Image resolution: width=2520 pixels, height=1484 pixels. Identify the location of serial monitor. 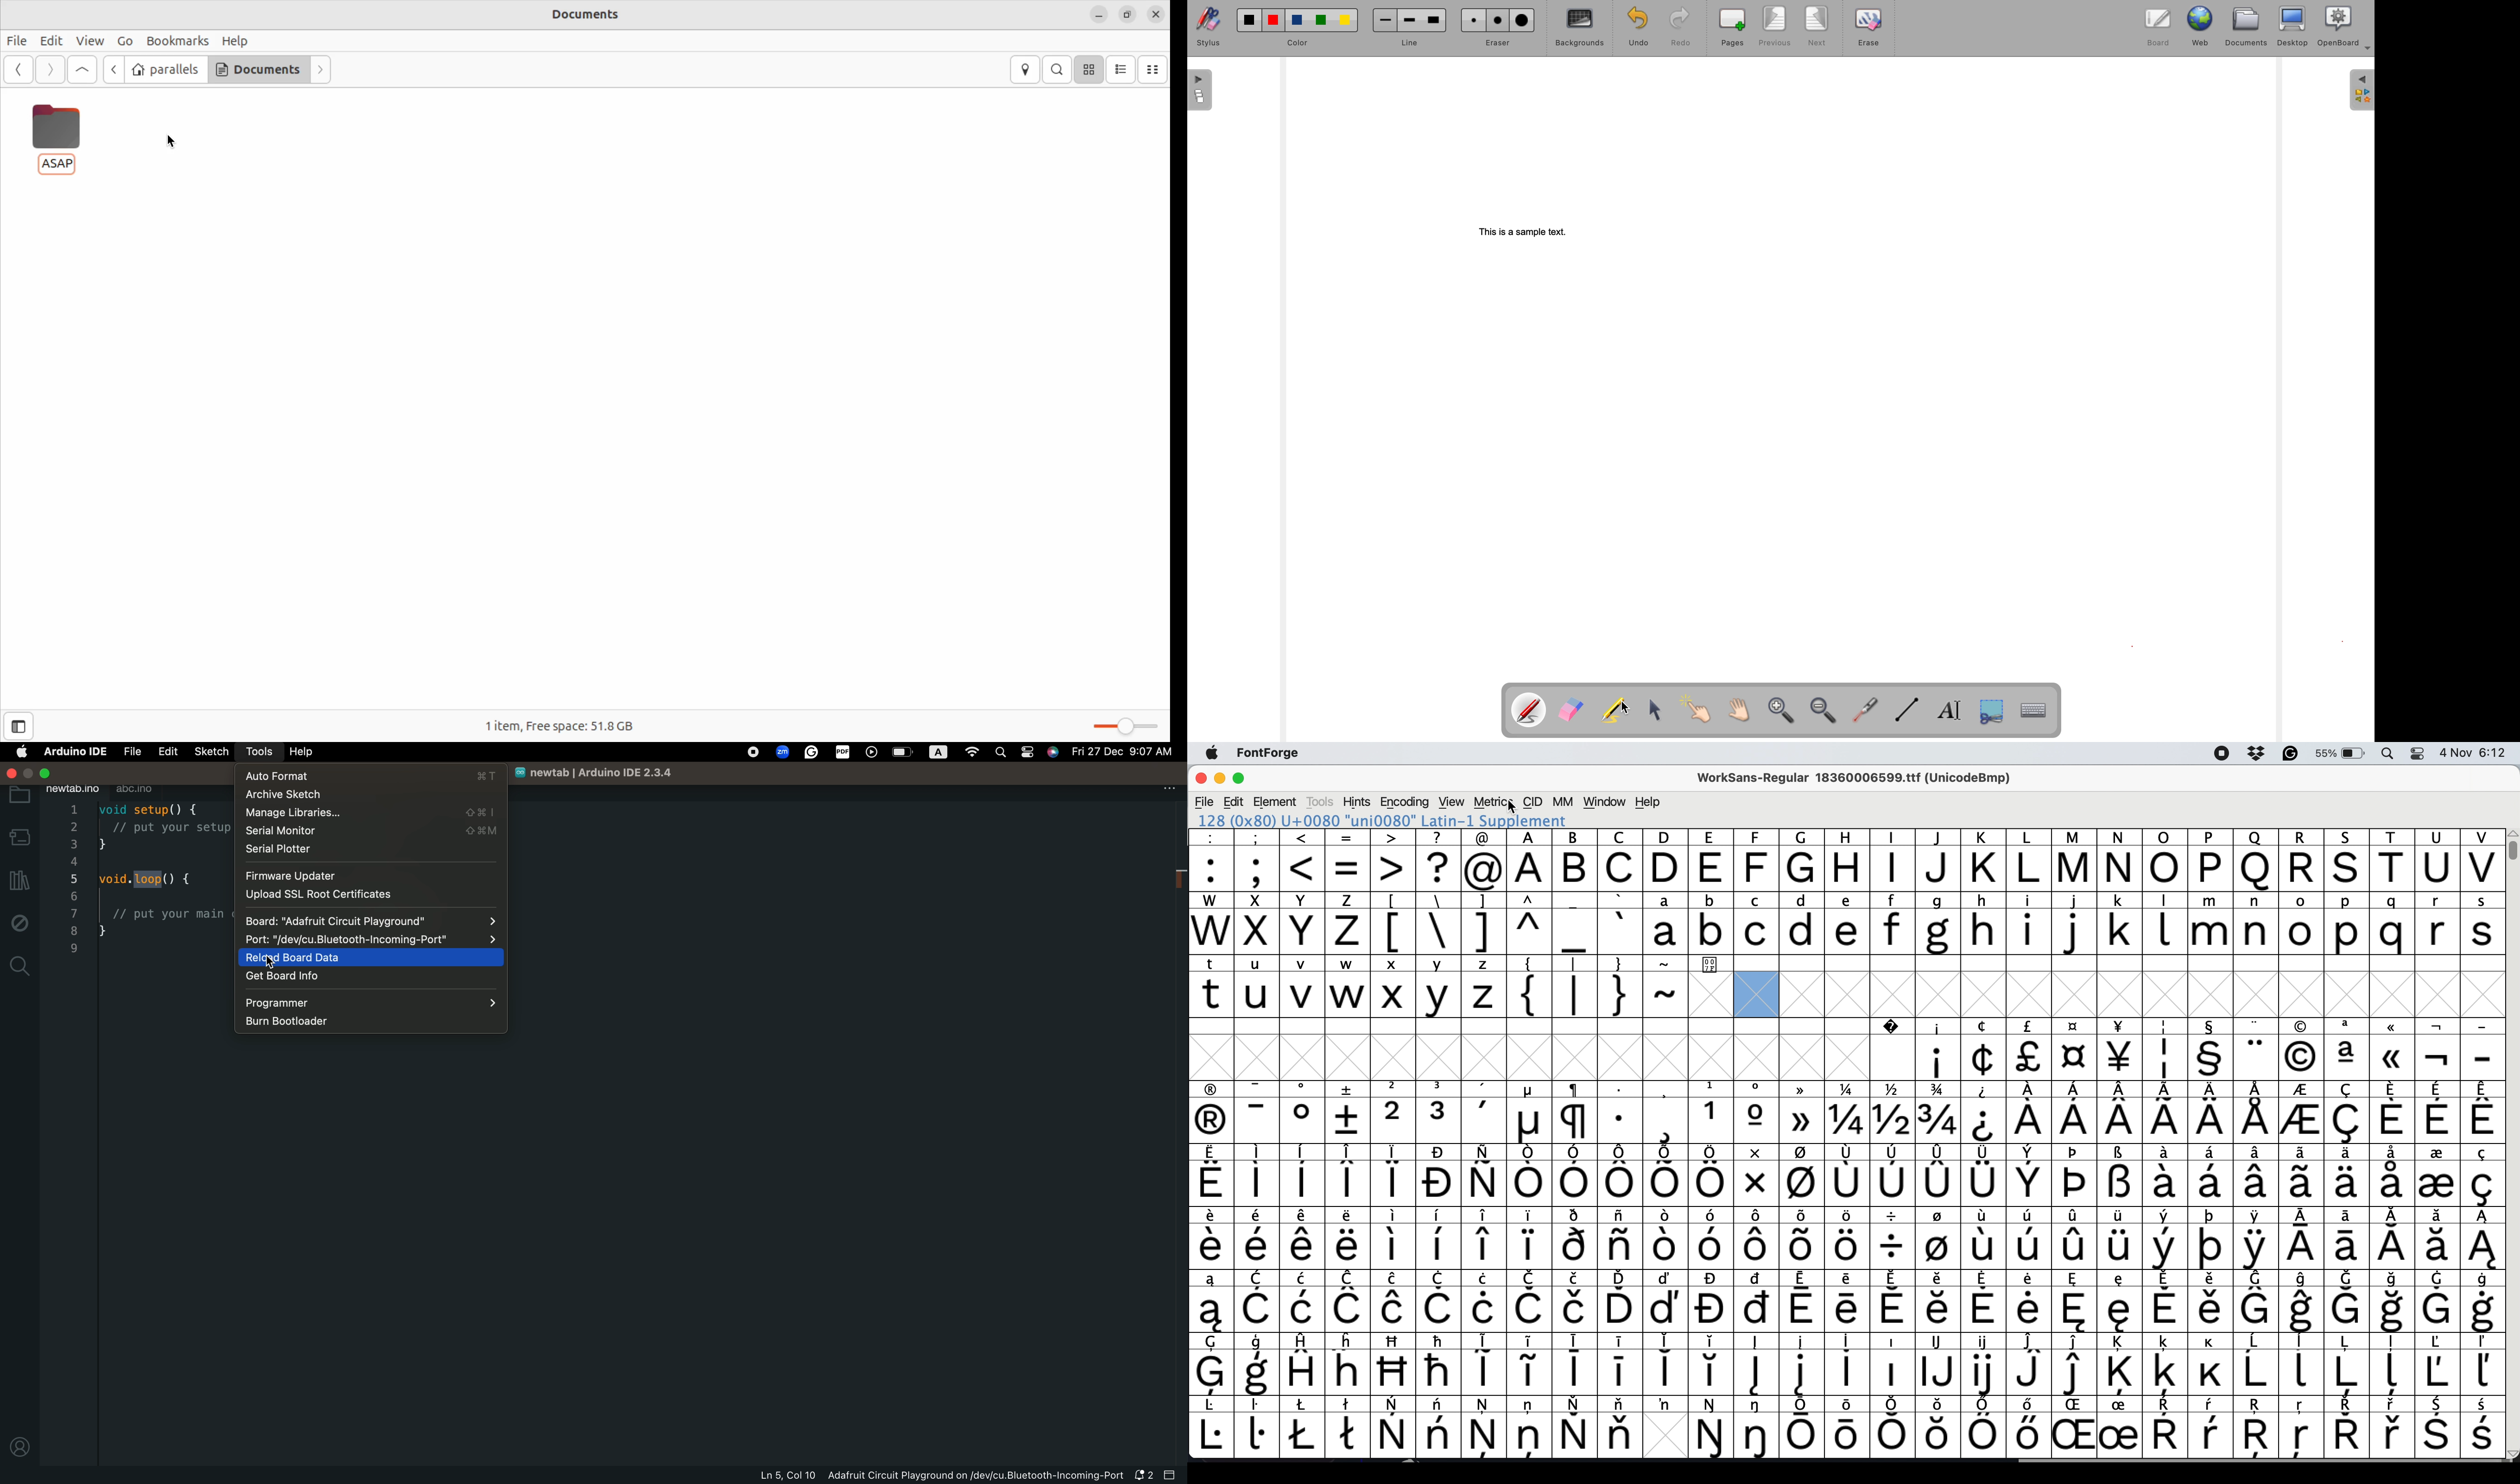
(374, 830).